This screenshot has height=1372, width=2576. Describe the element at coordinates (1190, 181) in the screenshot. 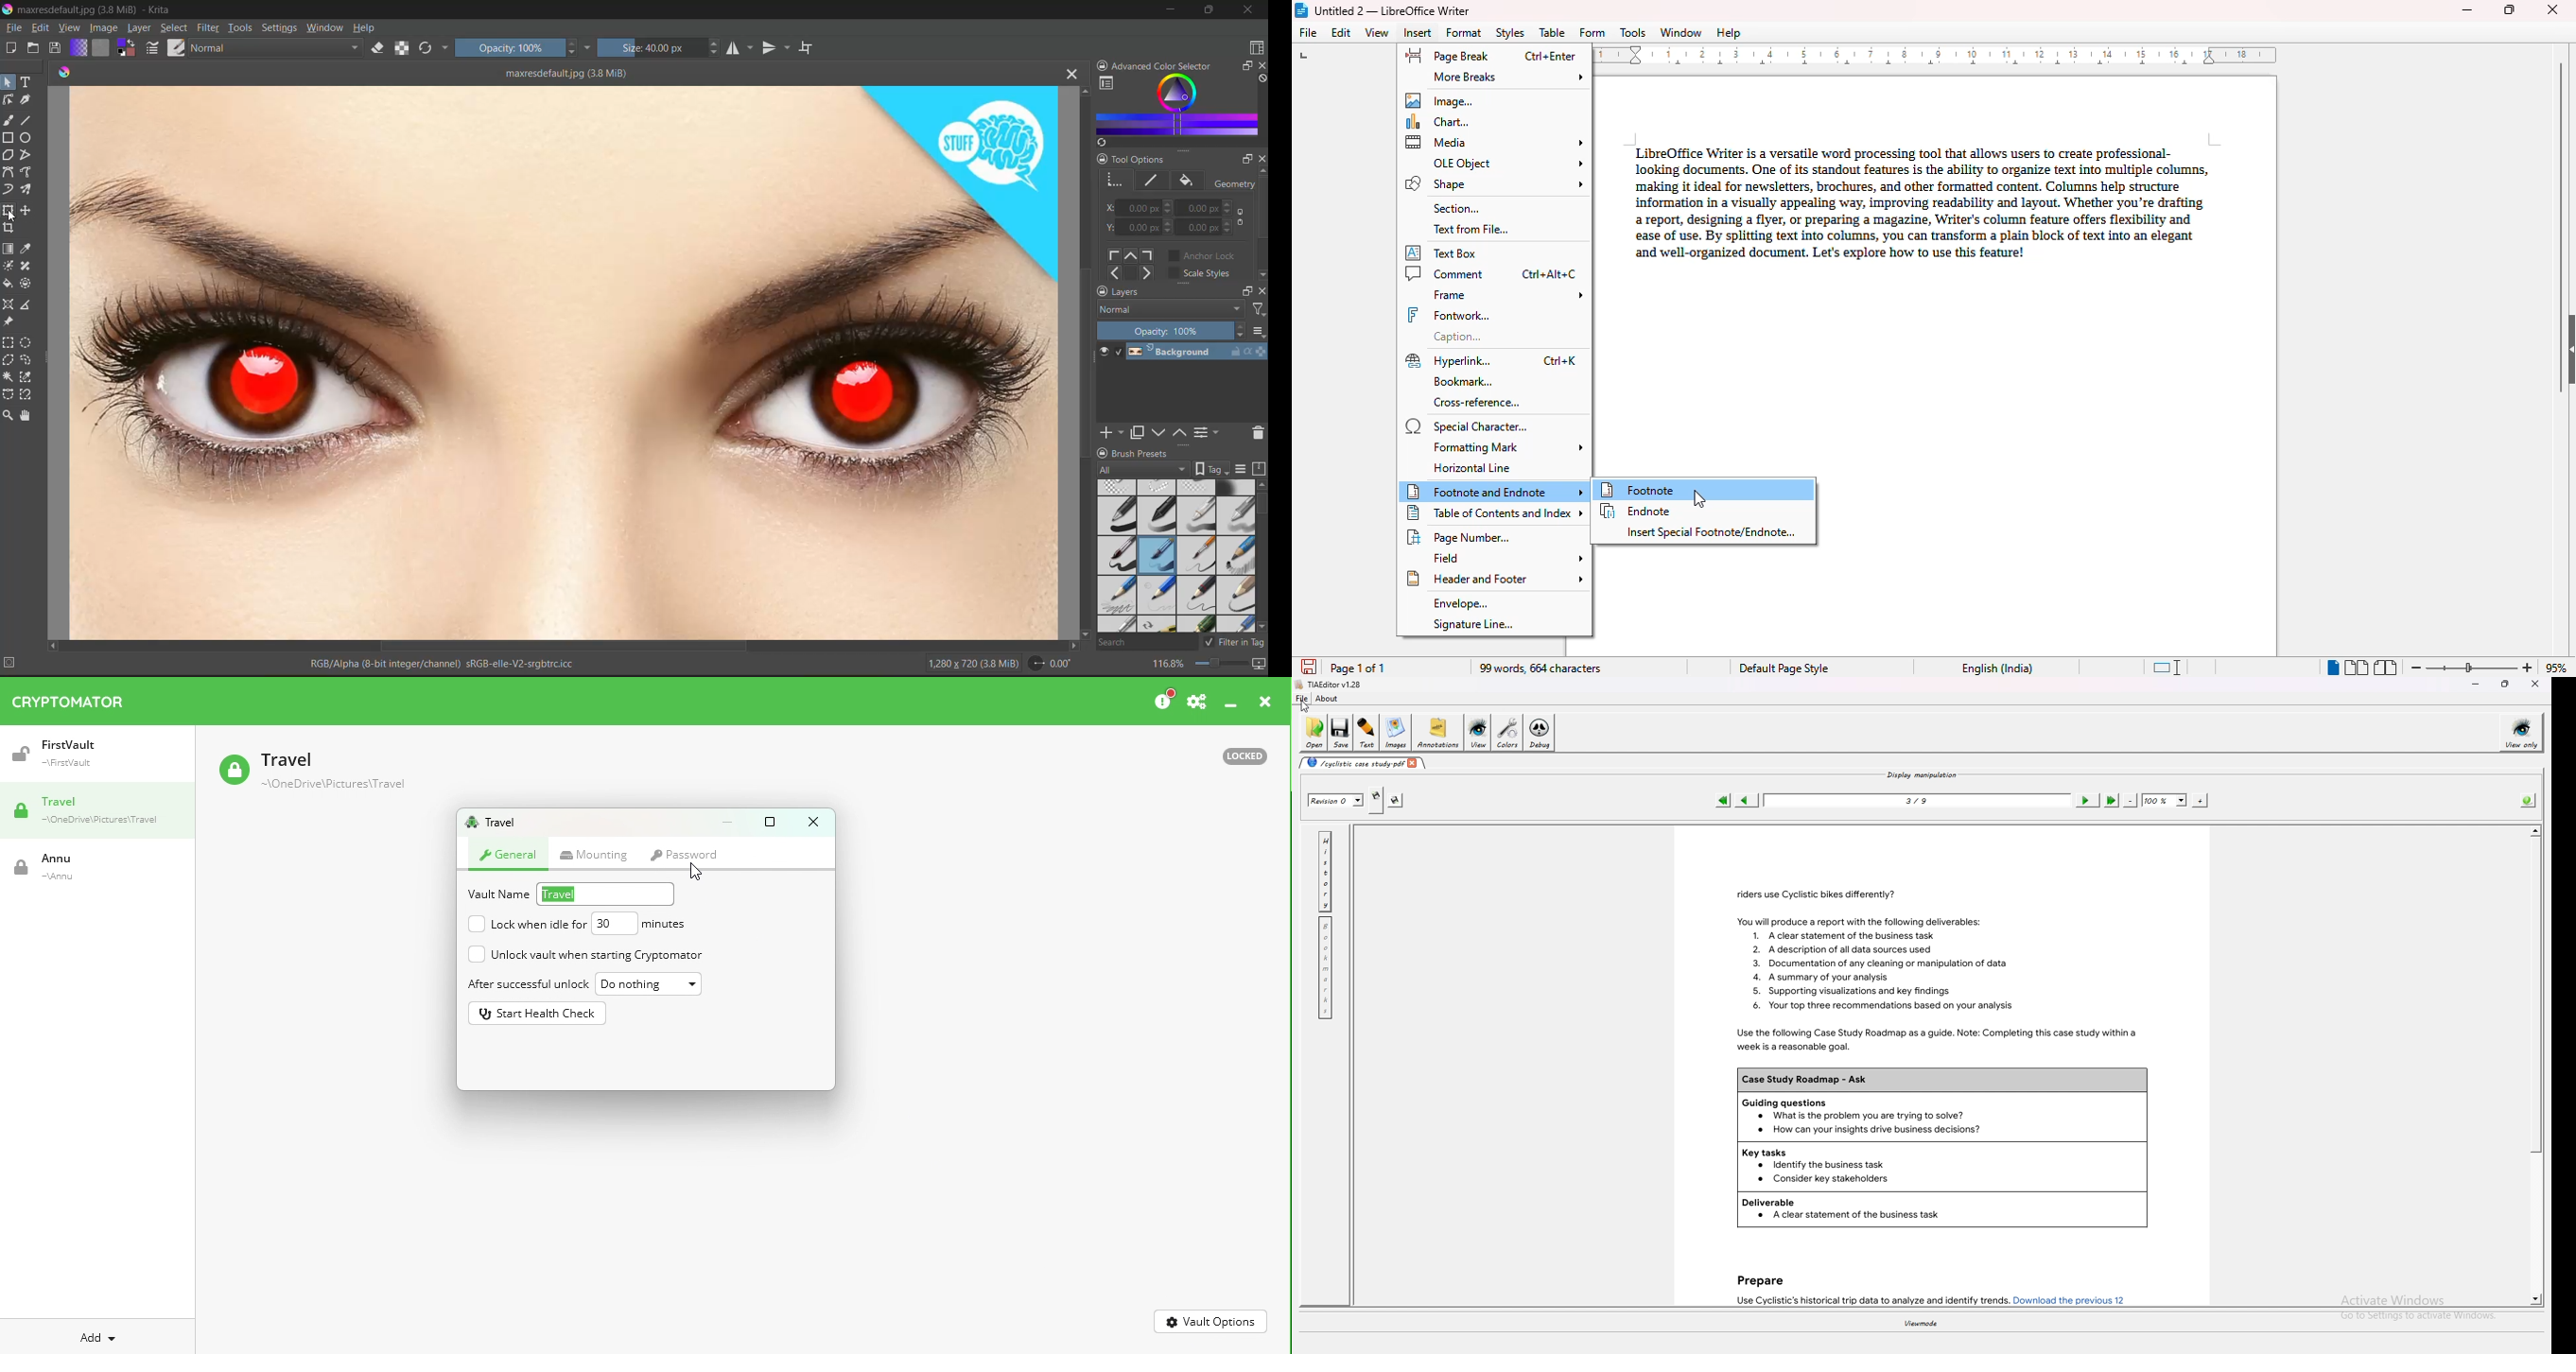

I see `fill` at that location.